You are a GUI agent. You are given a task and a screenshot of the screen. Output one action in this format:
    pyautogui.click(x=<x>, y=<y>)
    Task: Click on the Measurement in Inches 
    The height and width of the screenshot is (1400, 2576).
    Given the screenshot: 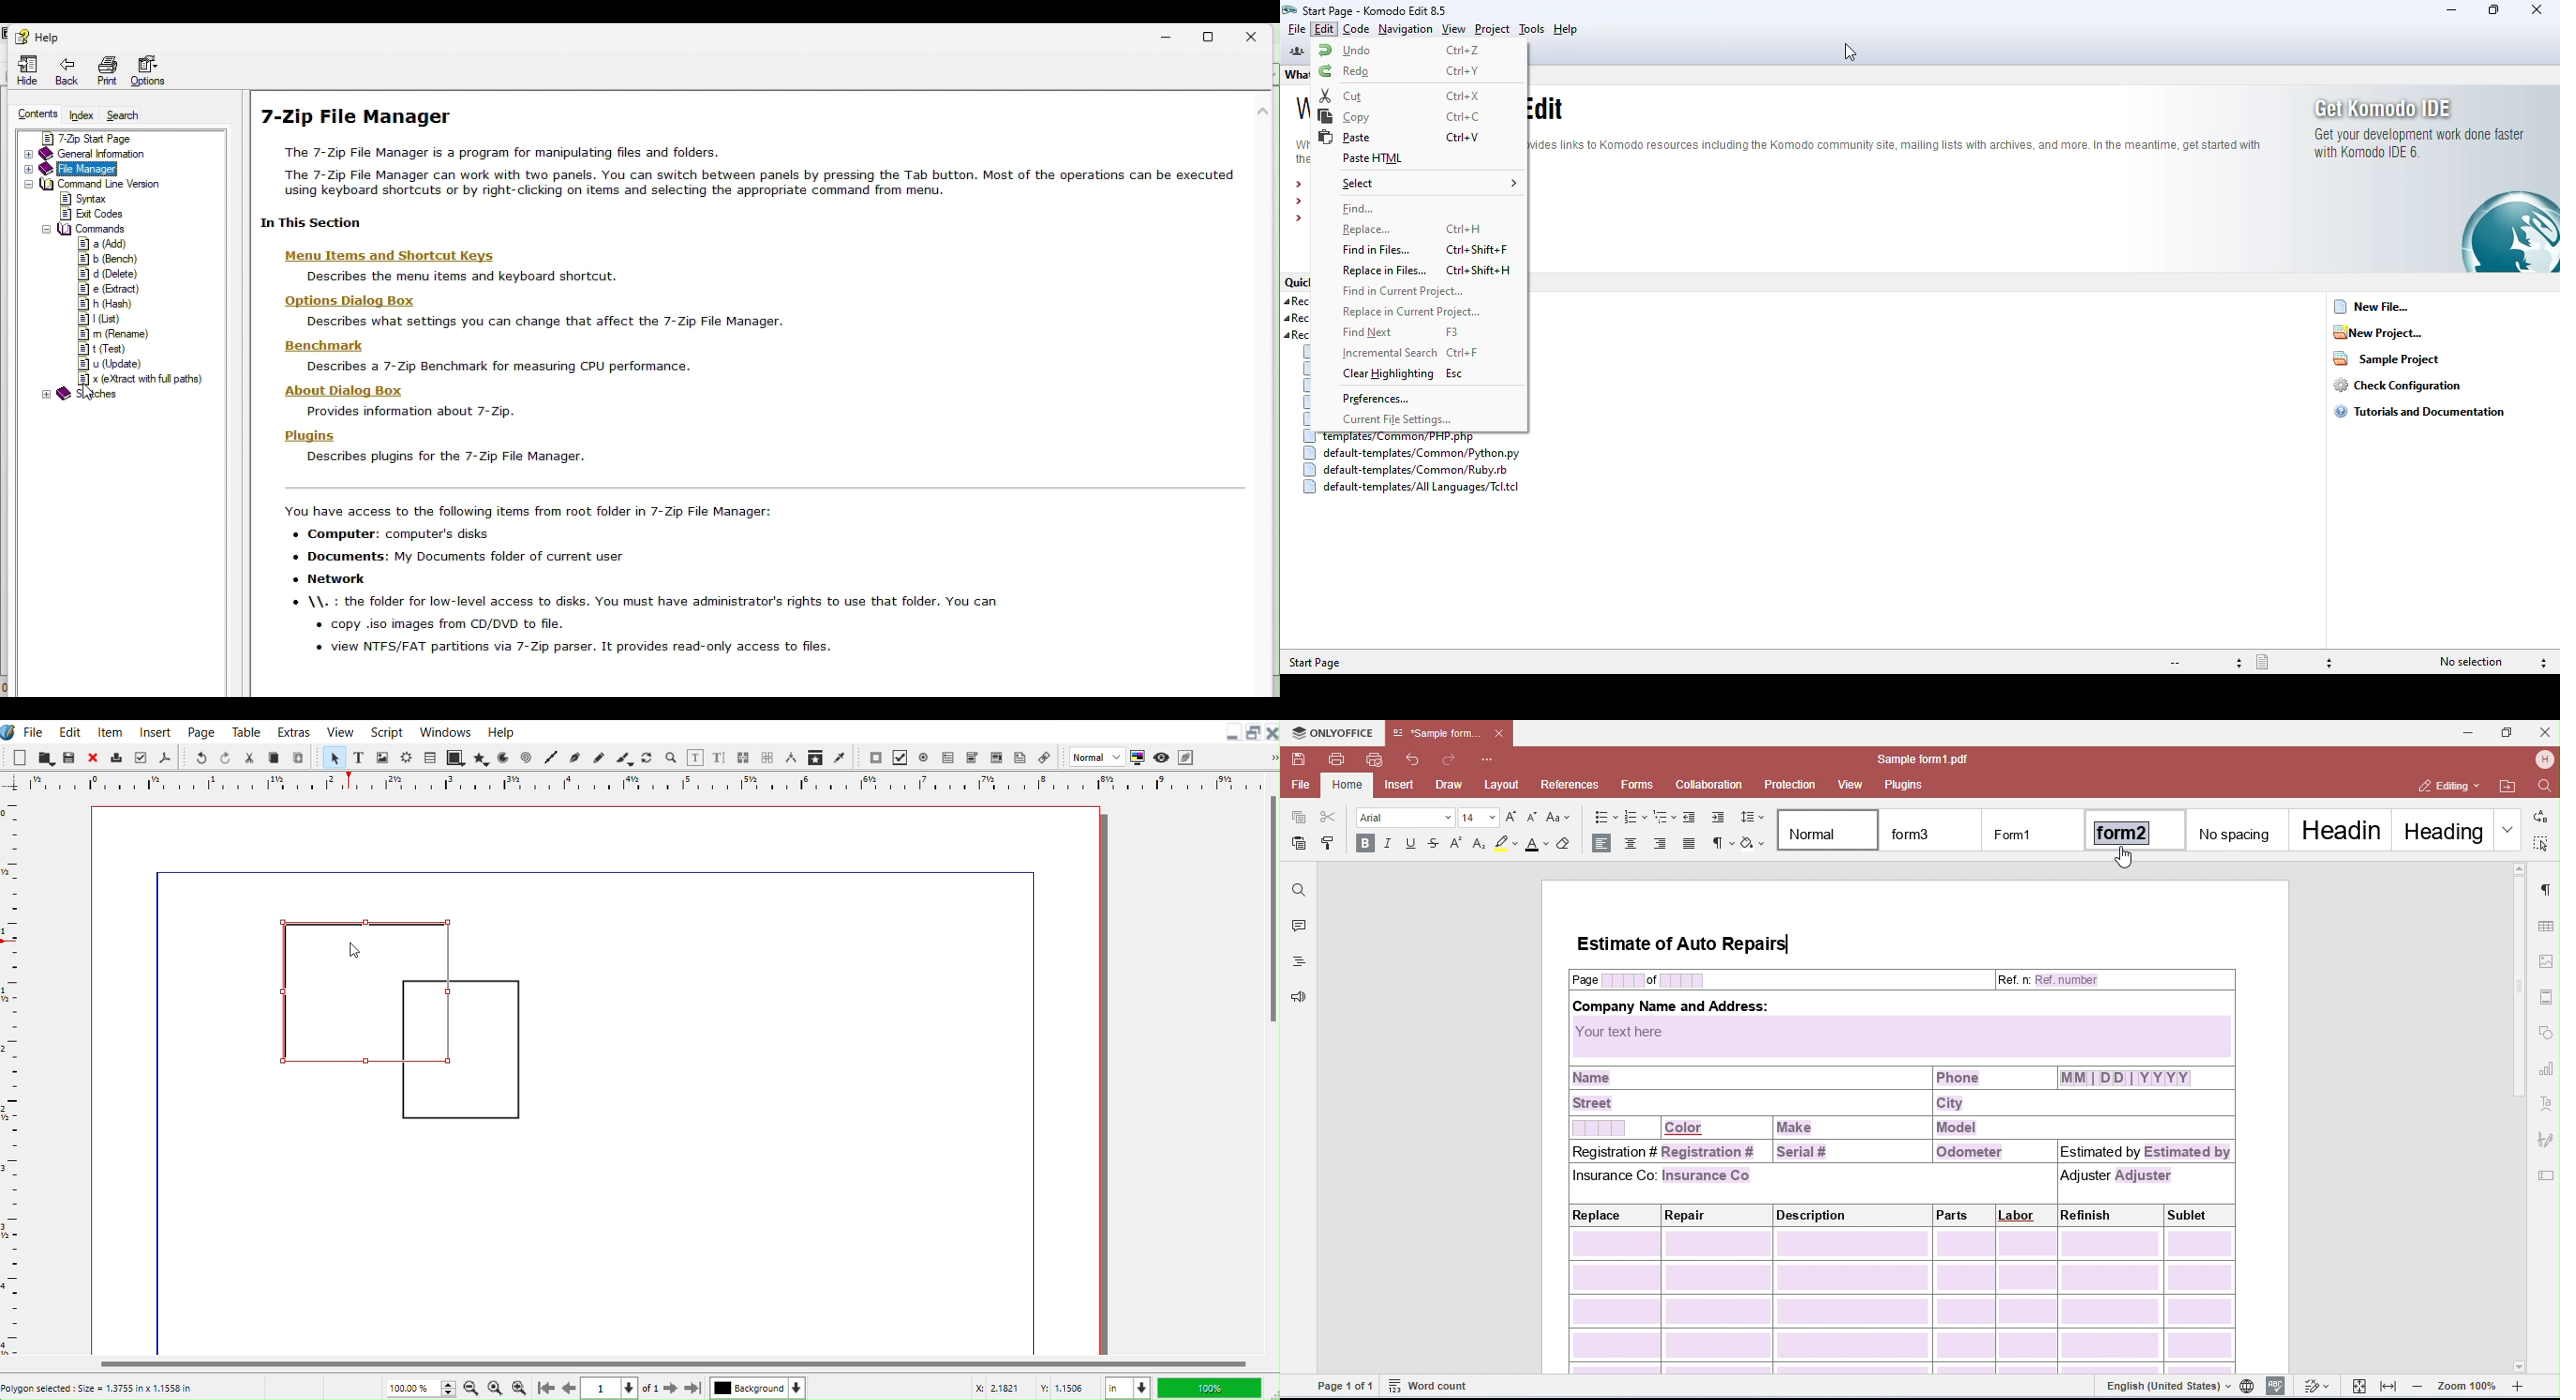 What is the action you would take?
    pyautogui.click(x=1128, y=1388)
    